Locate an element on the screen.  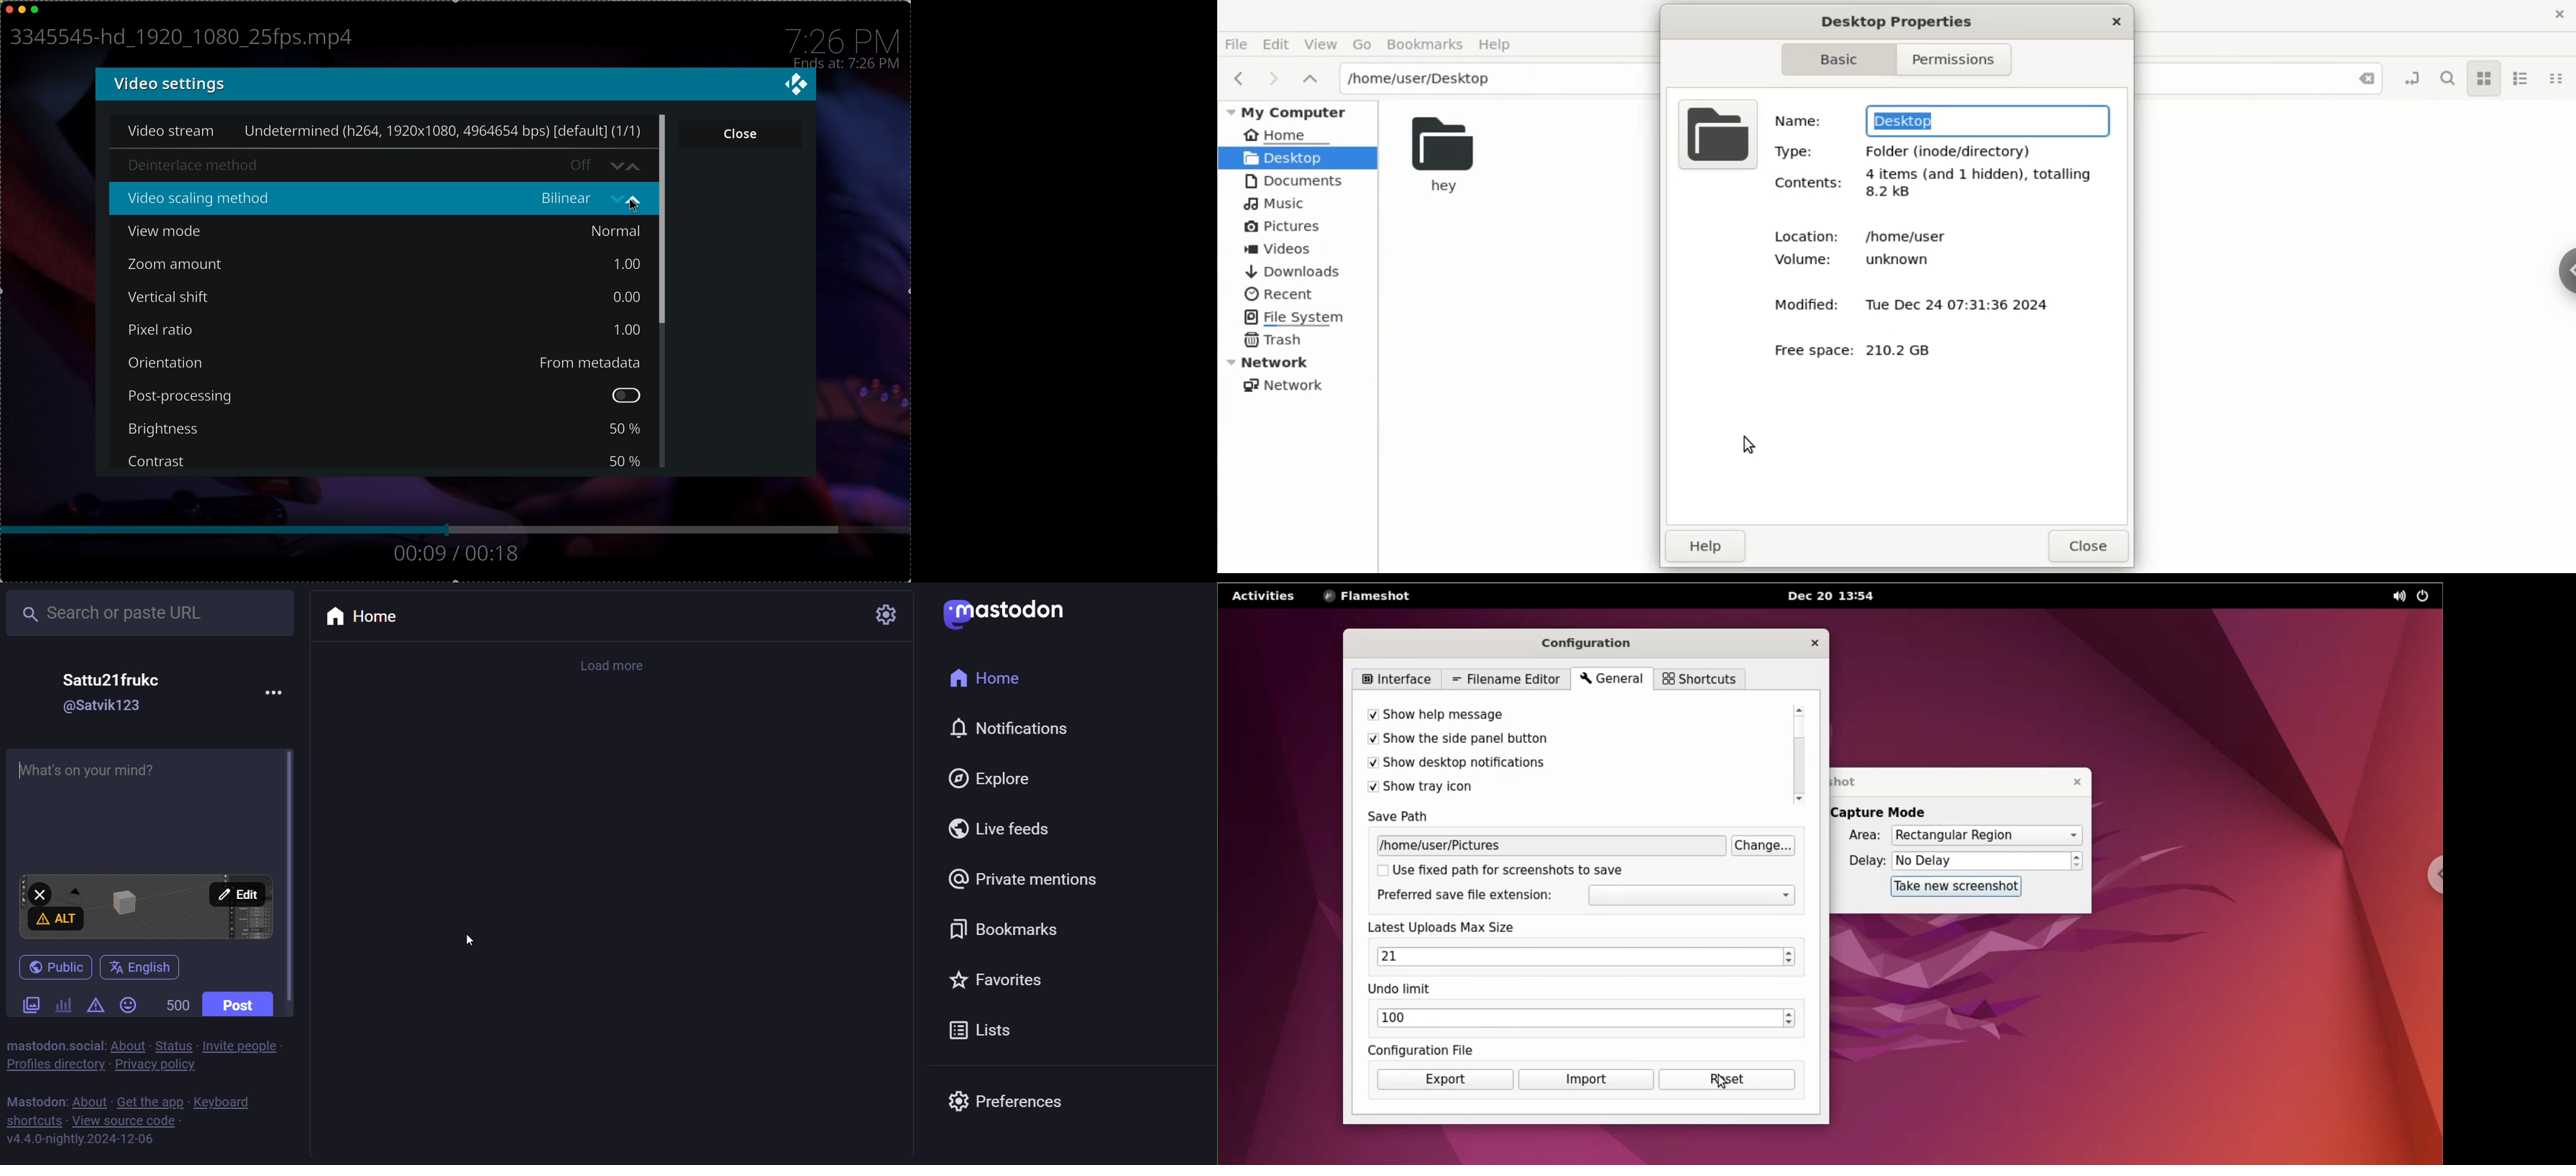
write here is located at coordinates (137, 800).